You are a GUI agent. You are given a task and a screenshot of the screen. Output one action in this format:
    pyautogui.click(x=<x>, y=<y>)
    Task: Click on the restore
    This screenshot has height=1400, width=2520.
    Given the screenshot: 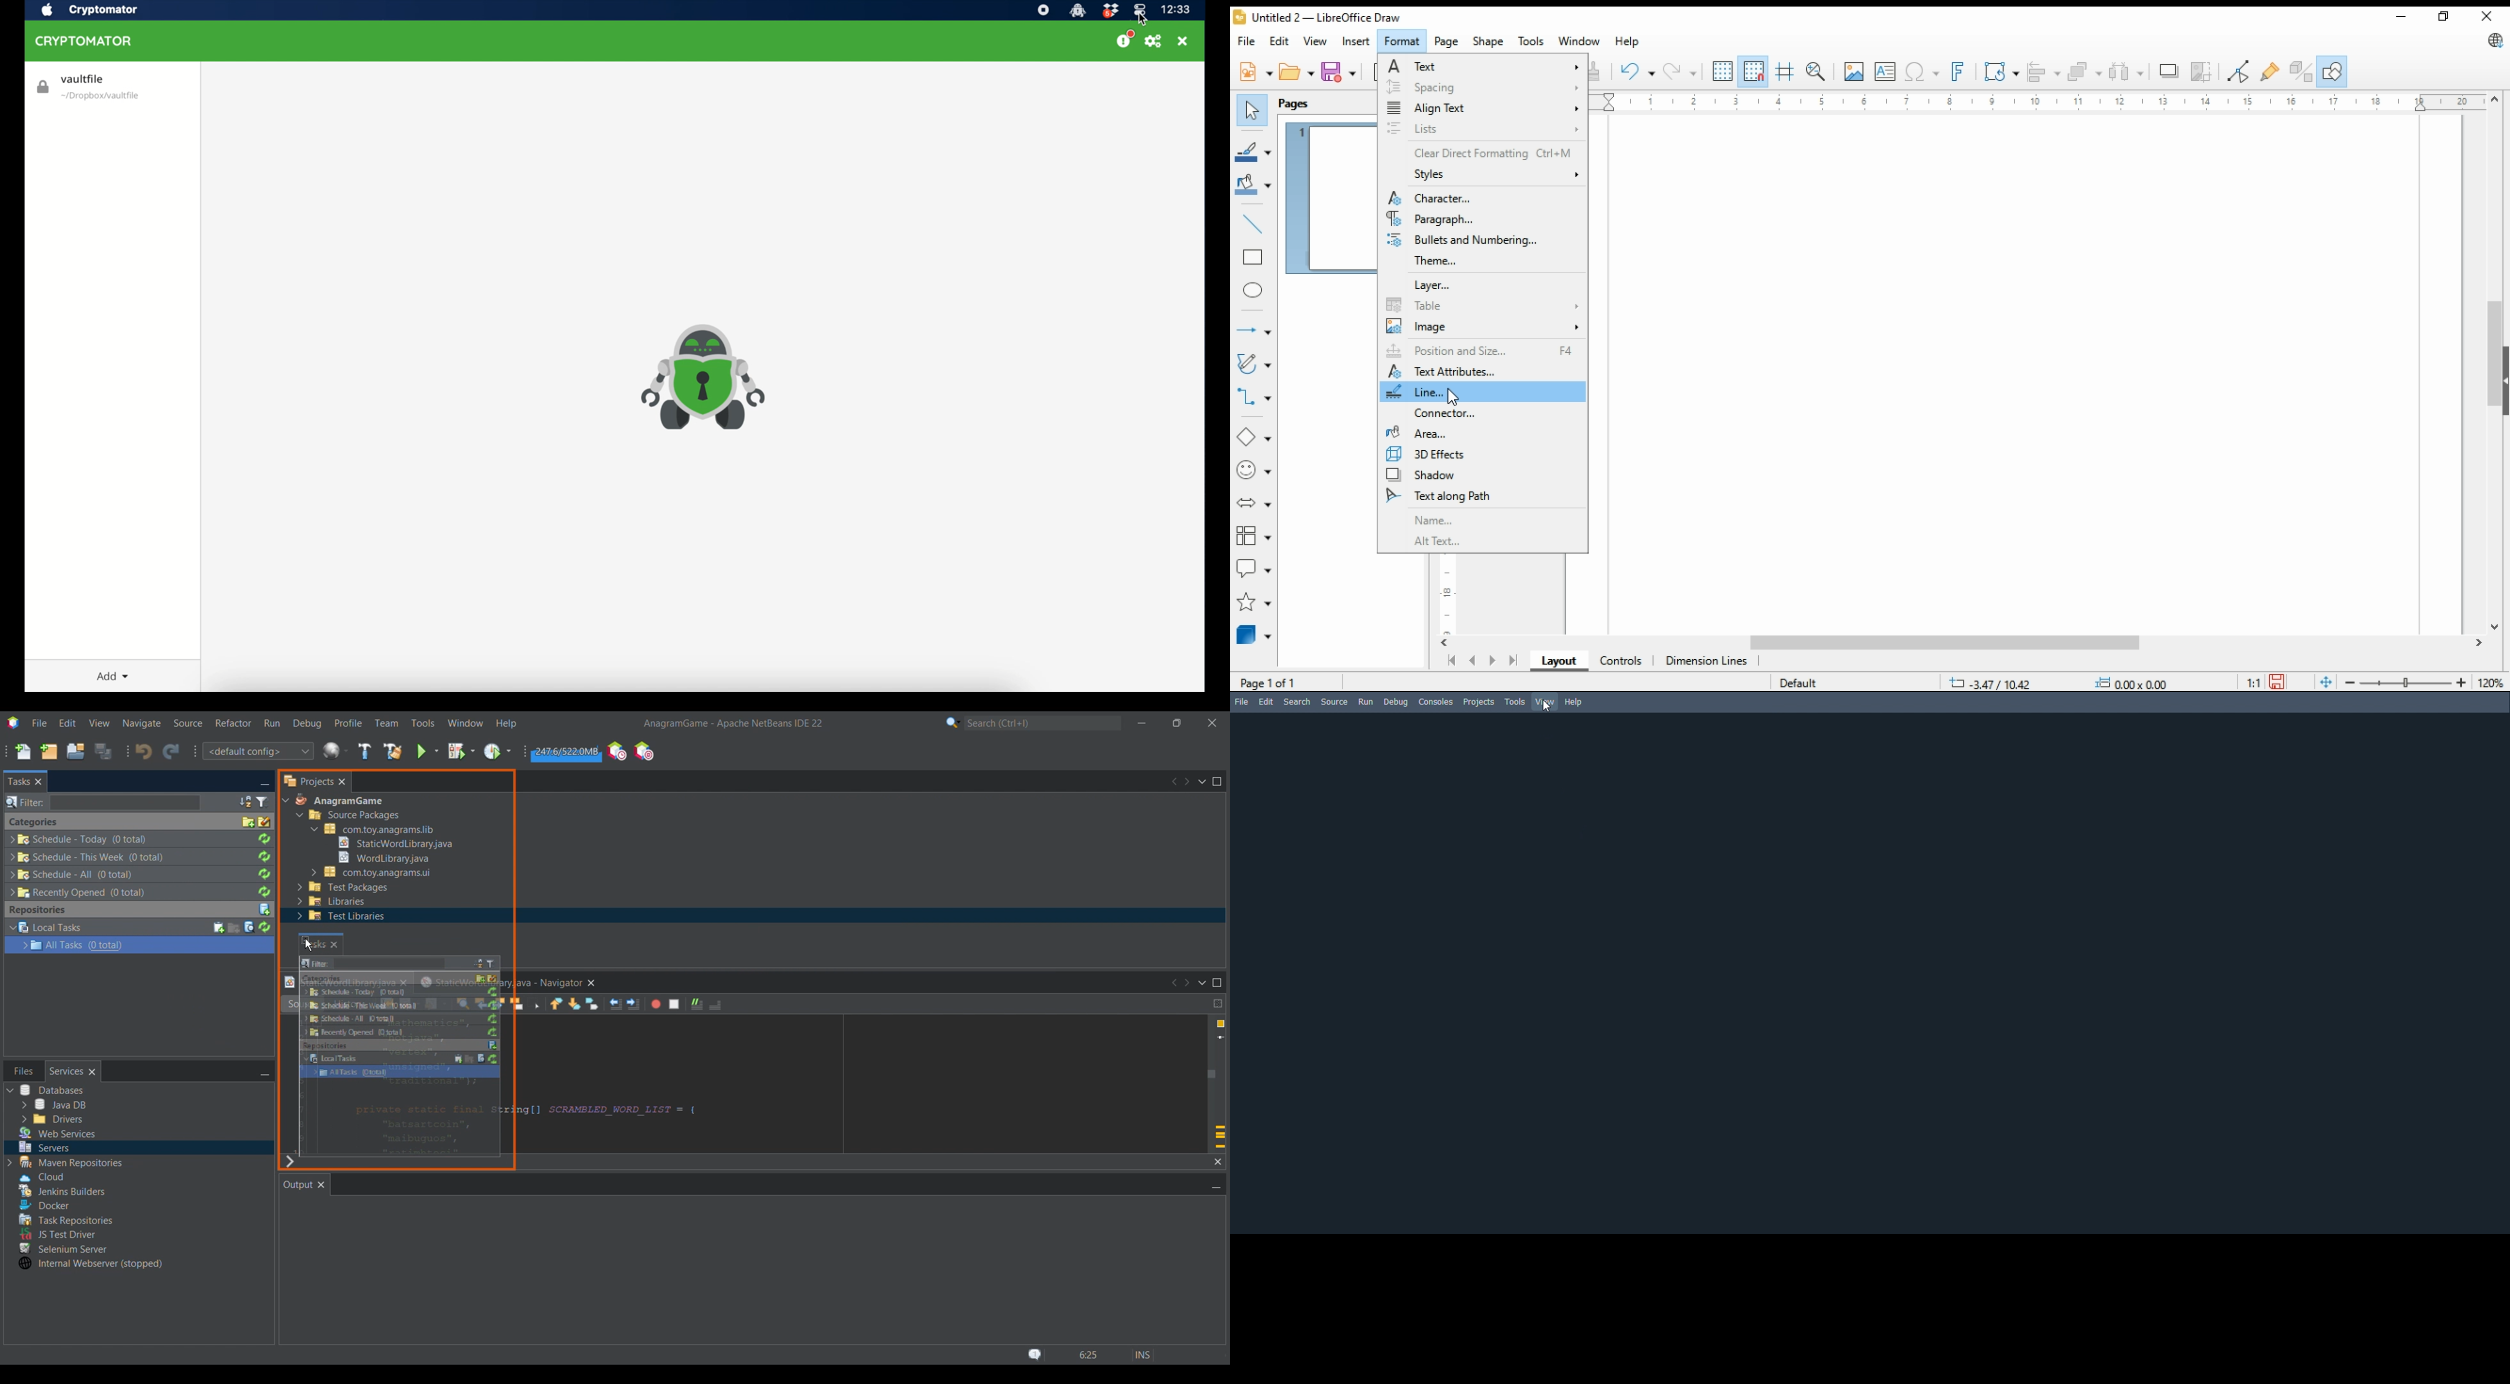 What is the action you would take?
    pyautogui.click(x=2447, y=17)
    